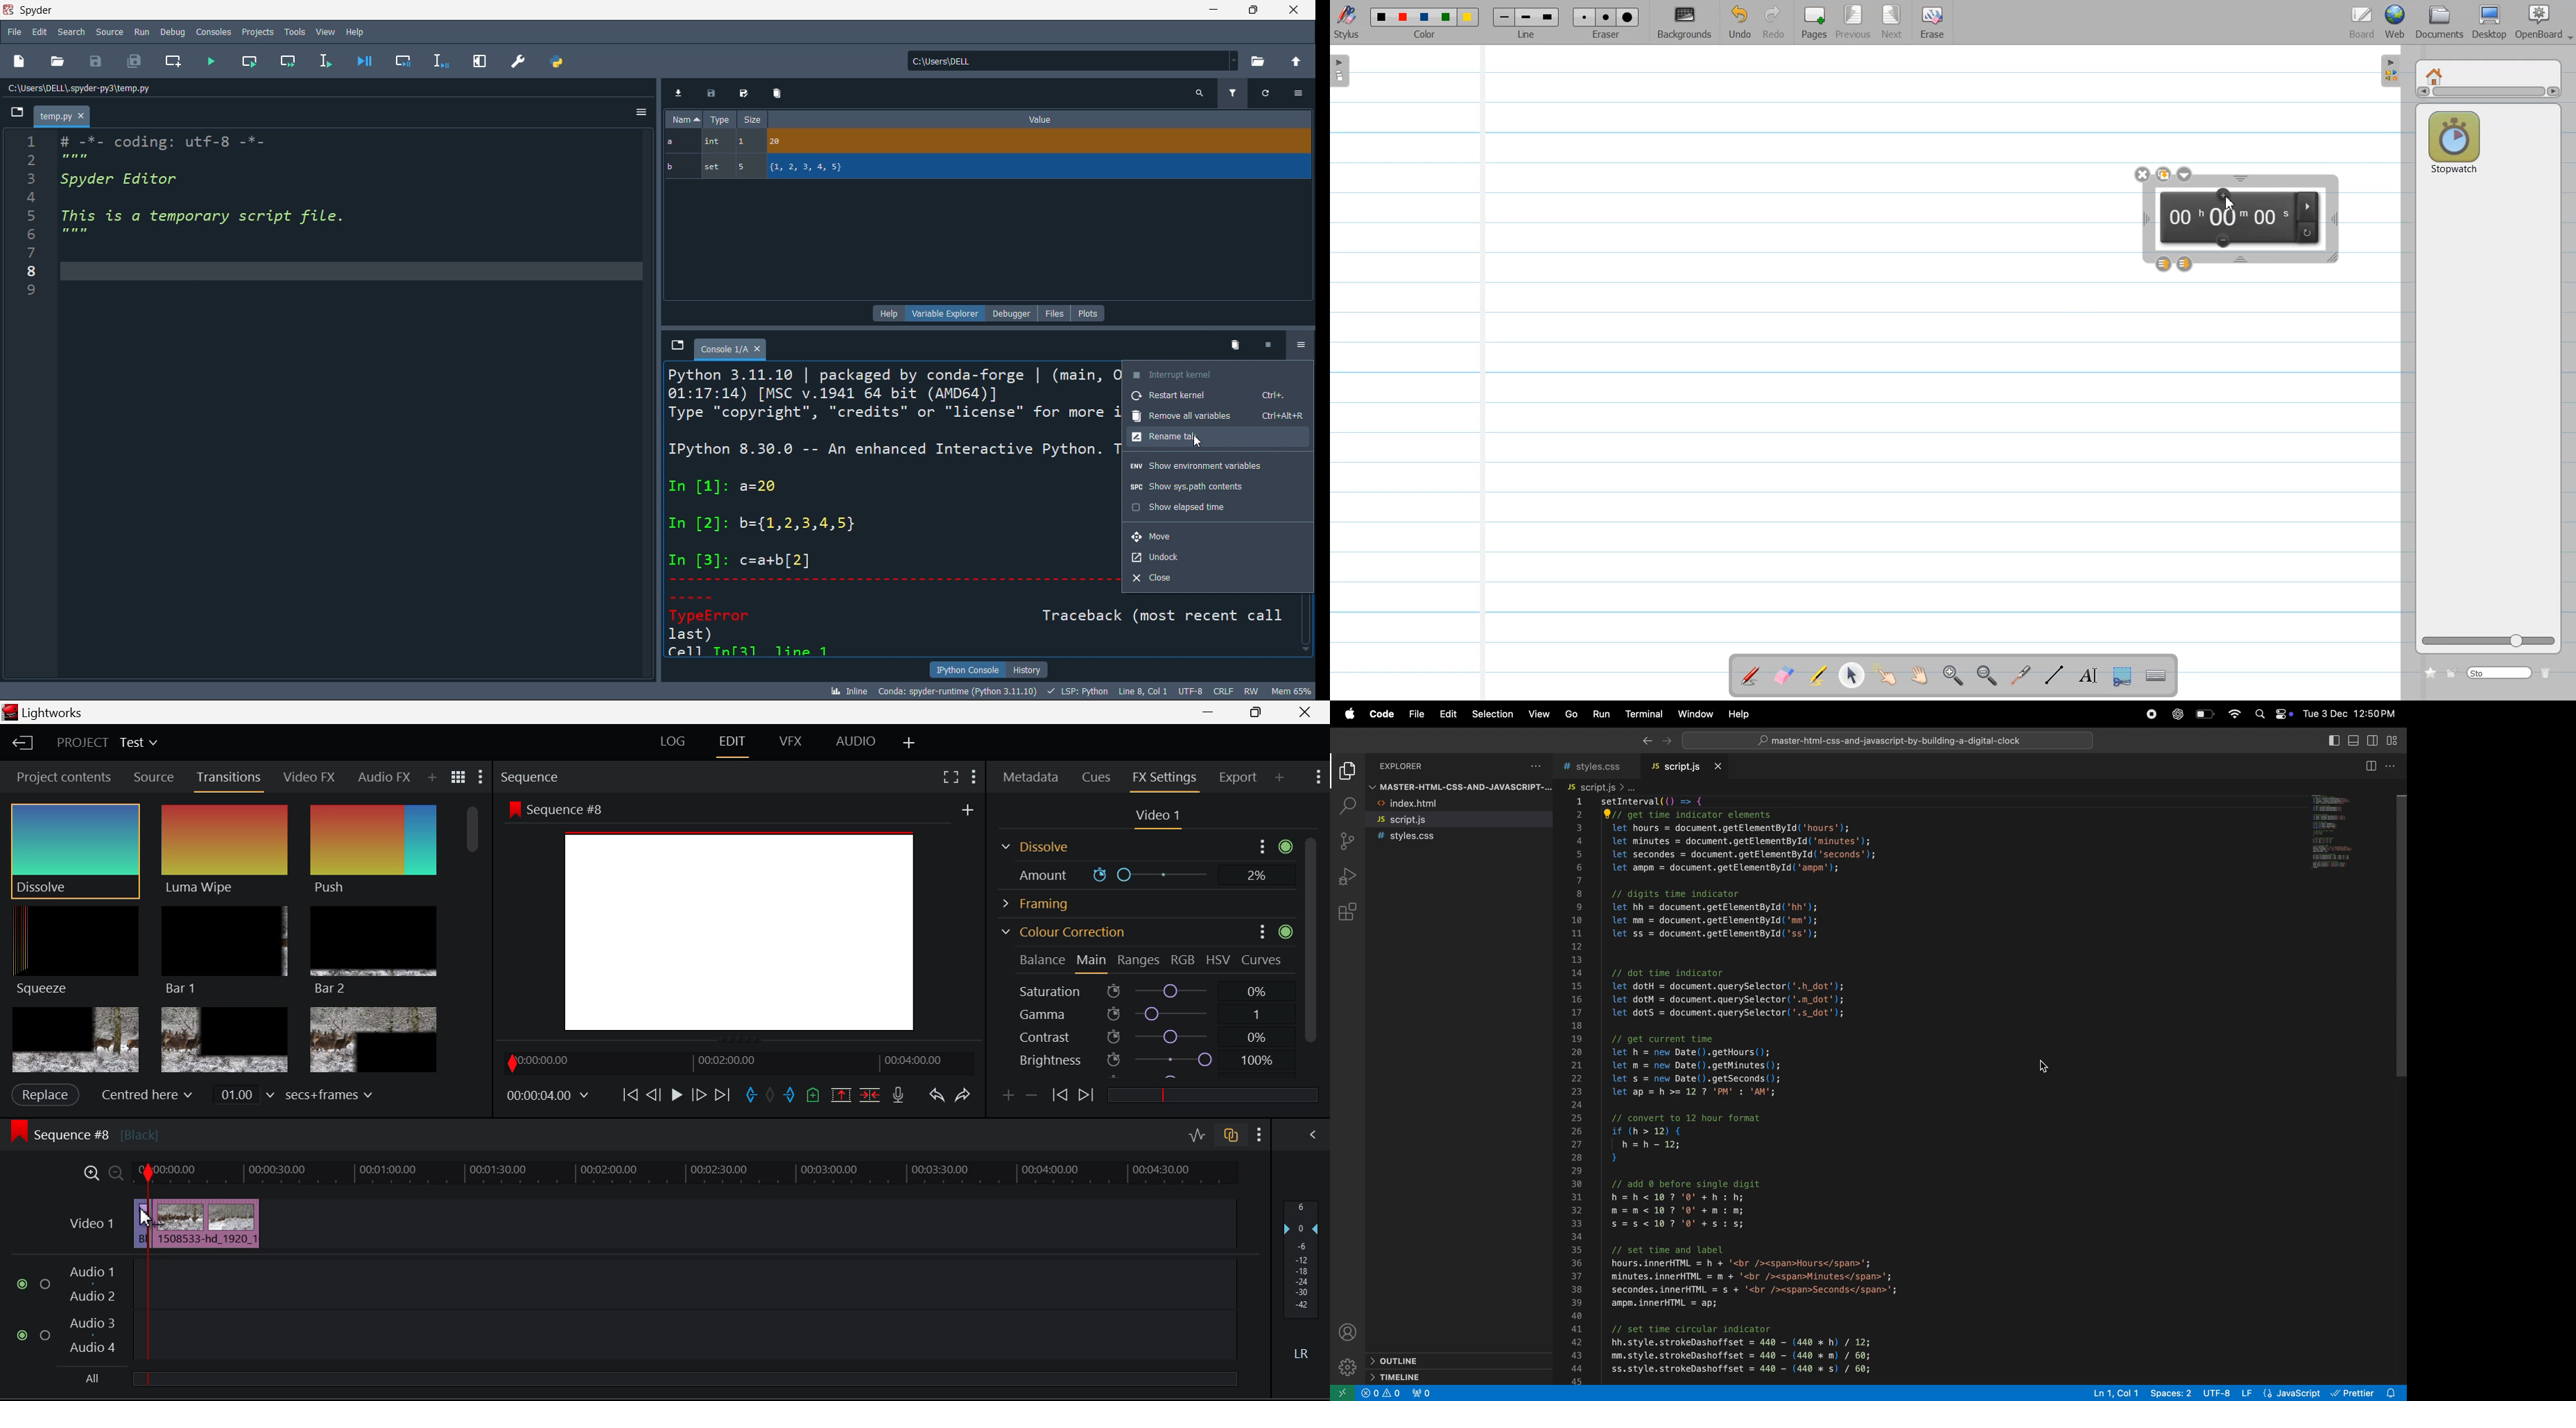 The width and height of the screenshot is (2576, 1428). Describe the element at coordinates (1851, 675) in the screenshot. I see `Select and modify object` at that location.